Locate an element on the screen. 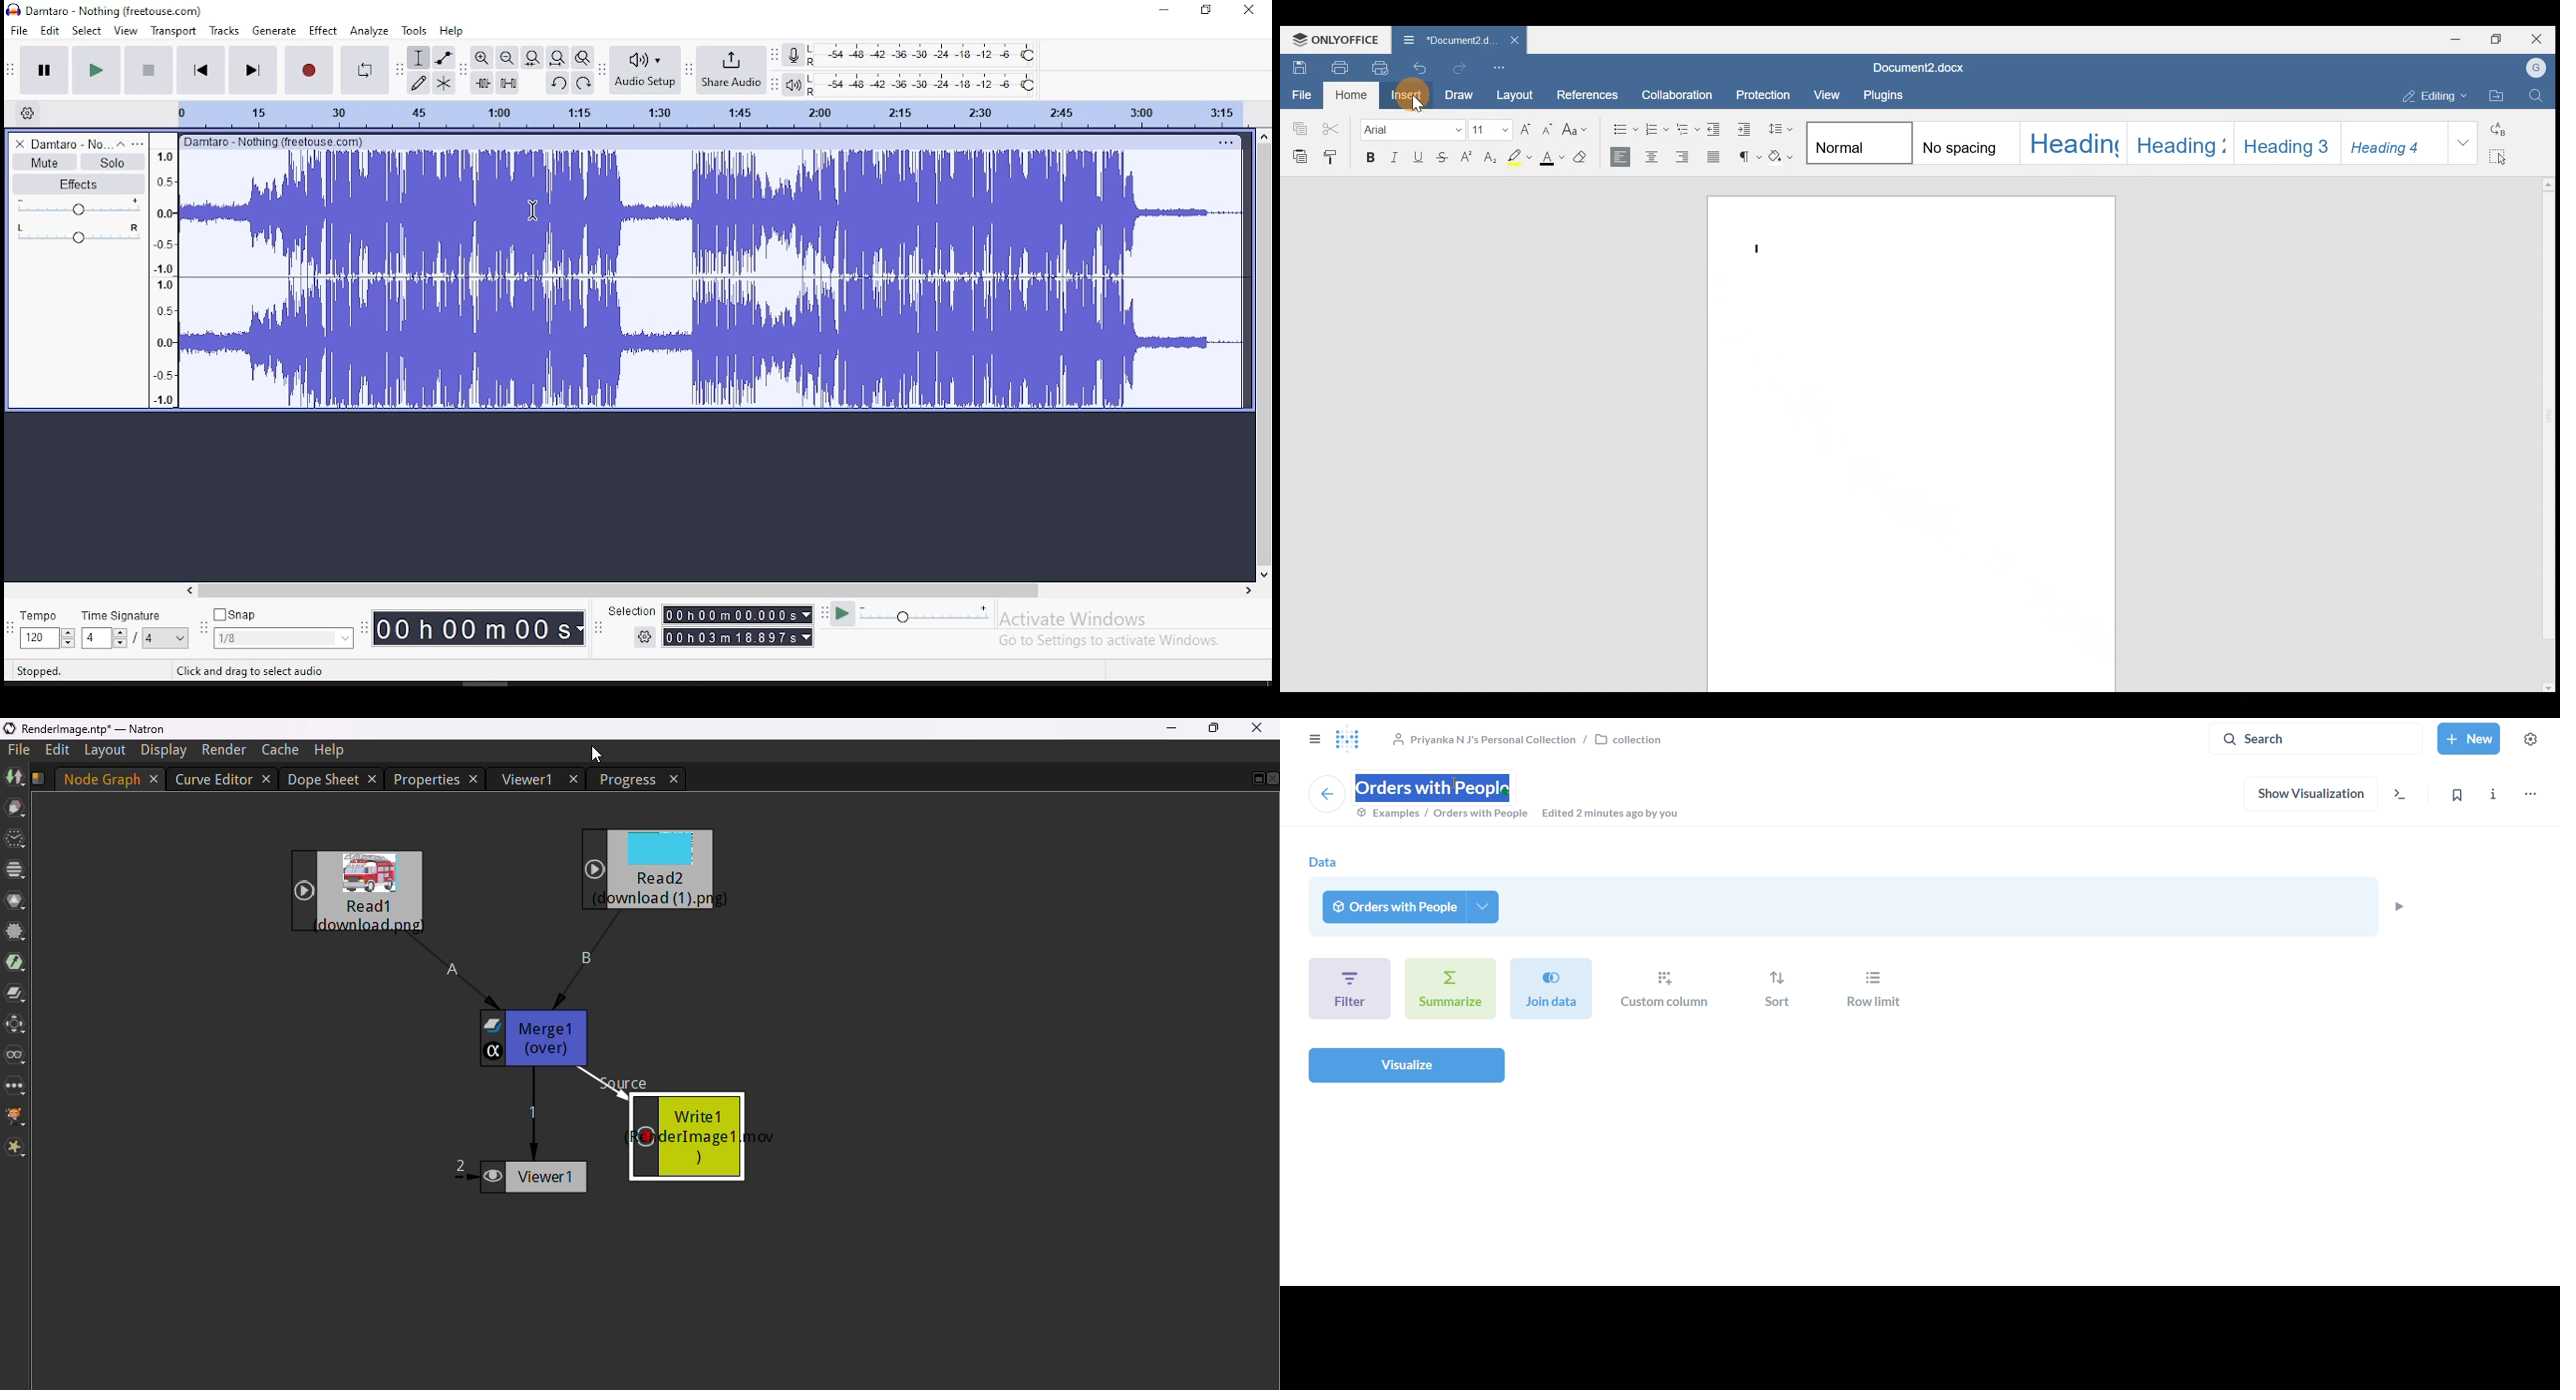 This screenshot has width=2576, height=1400. Quick print is located at coordinates (1384, 65).